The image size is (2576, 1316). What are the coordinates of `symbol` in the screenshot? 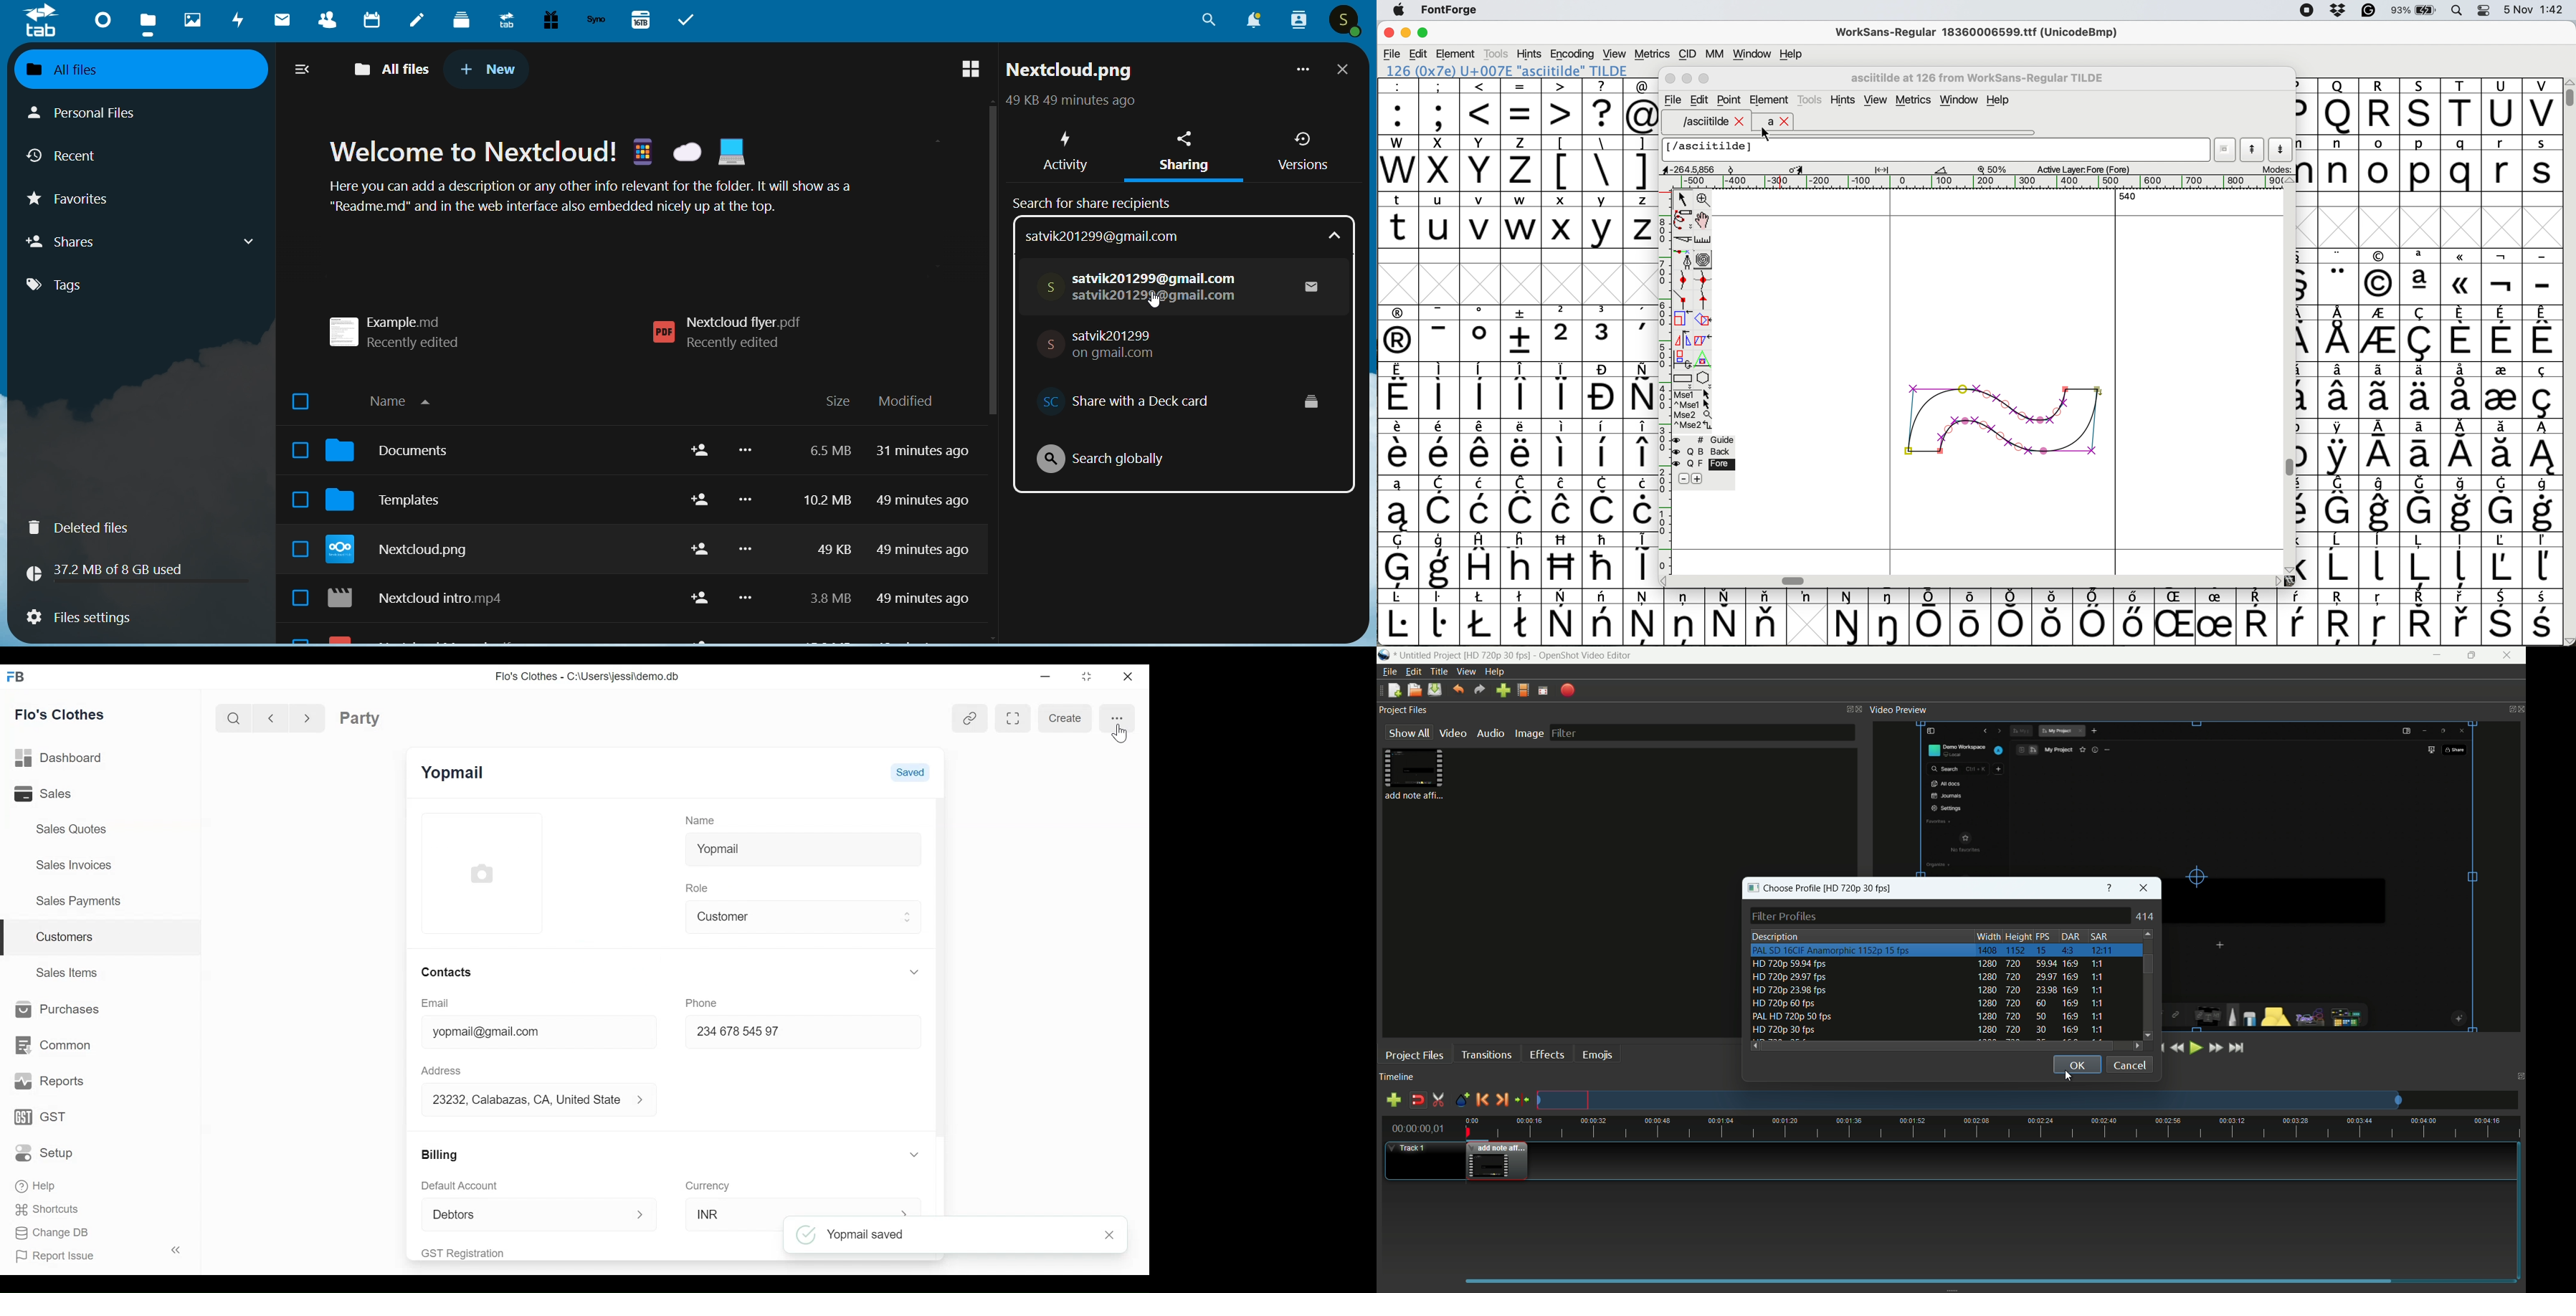 It's located at (1440, 333).